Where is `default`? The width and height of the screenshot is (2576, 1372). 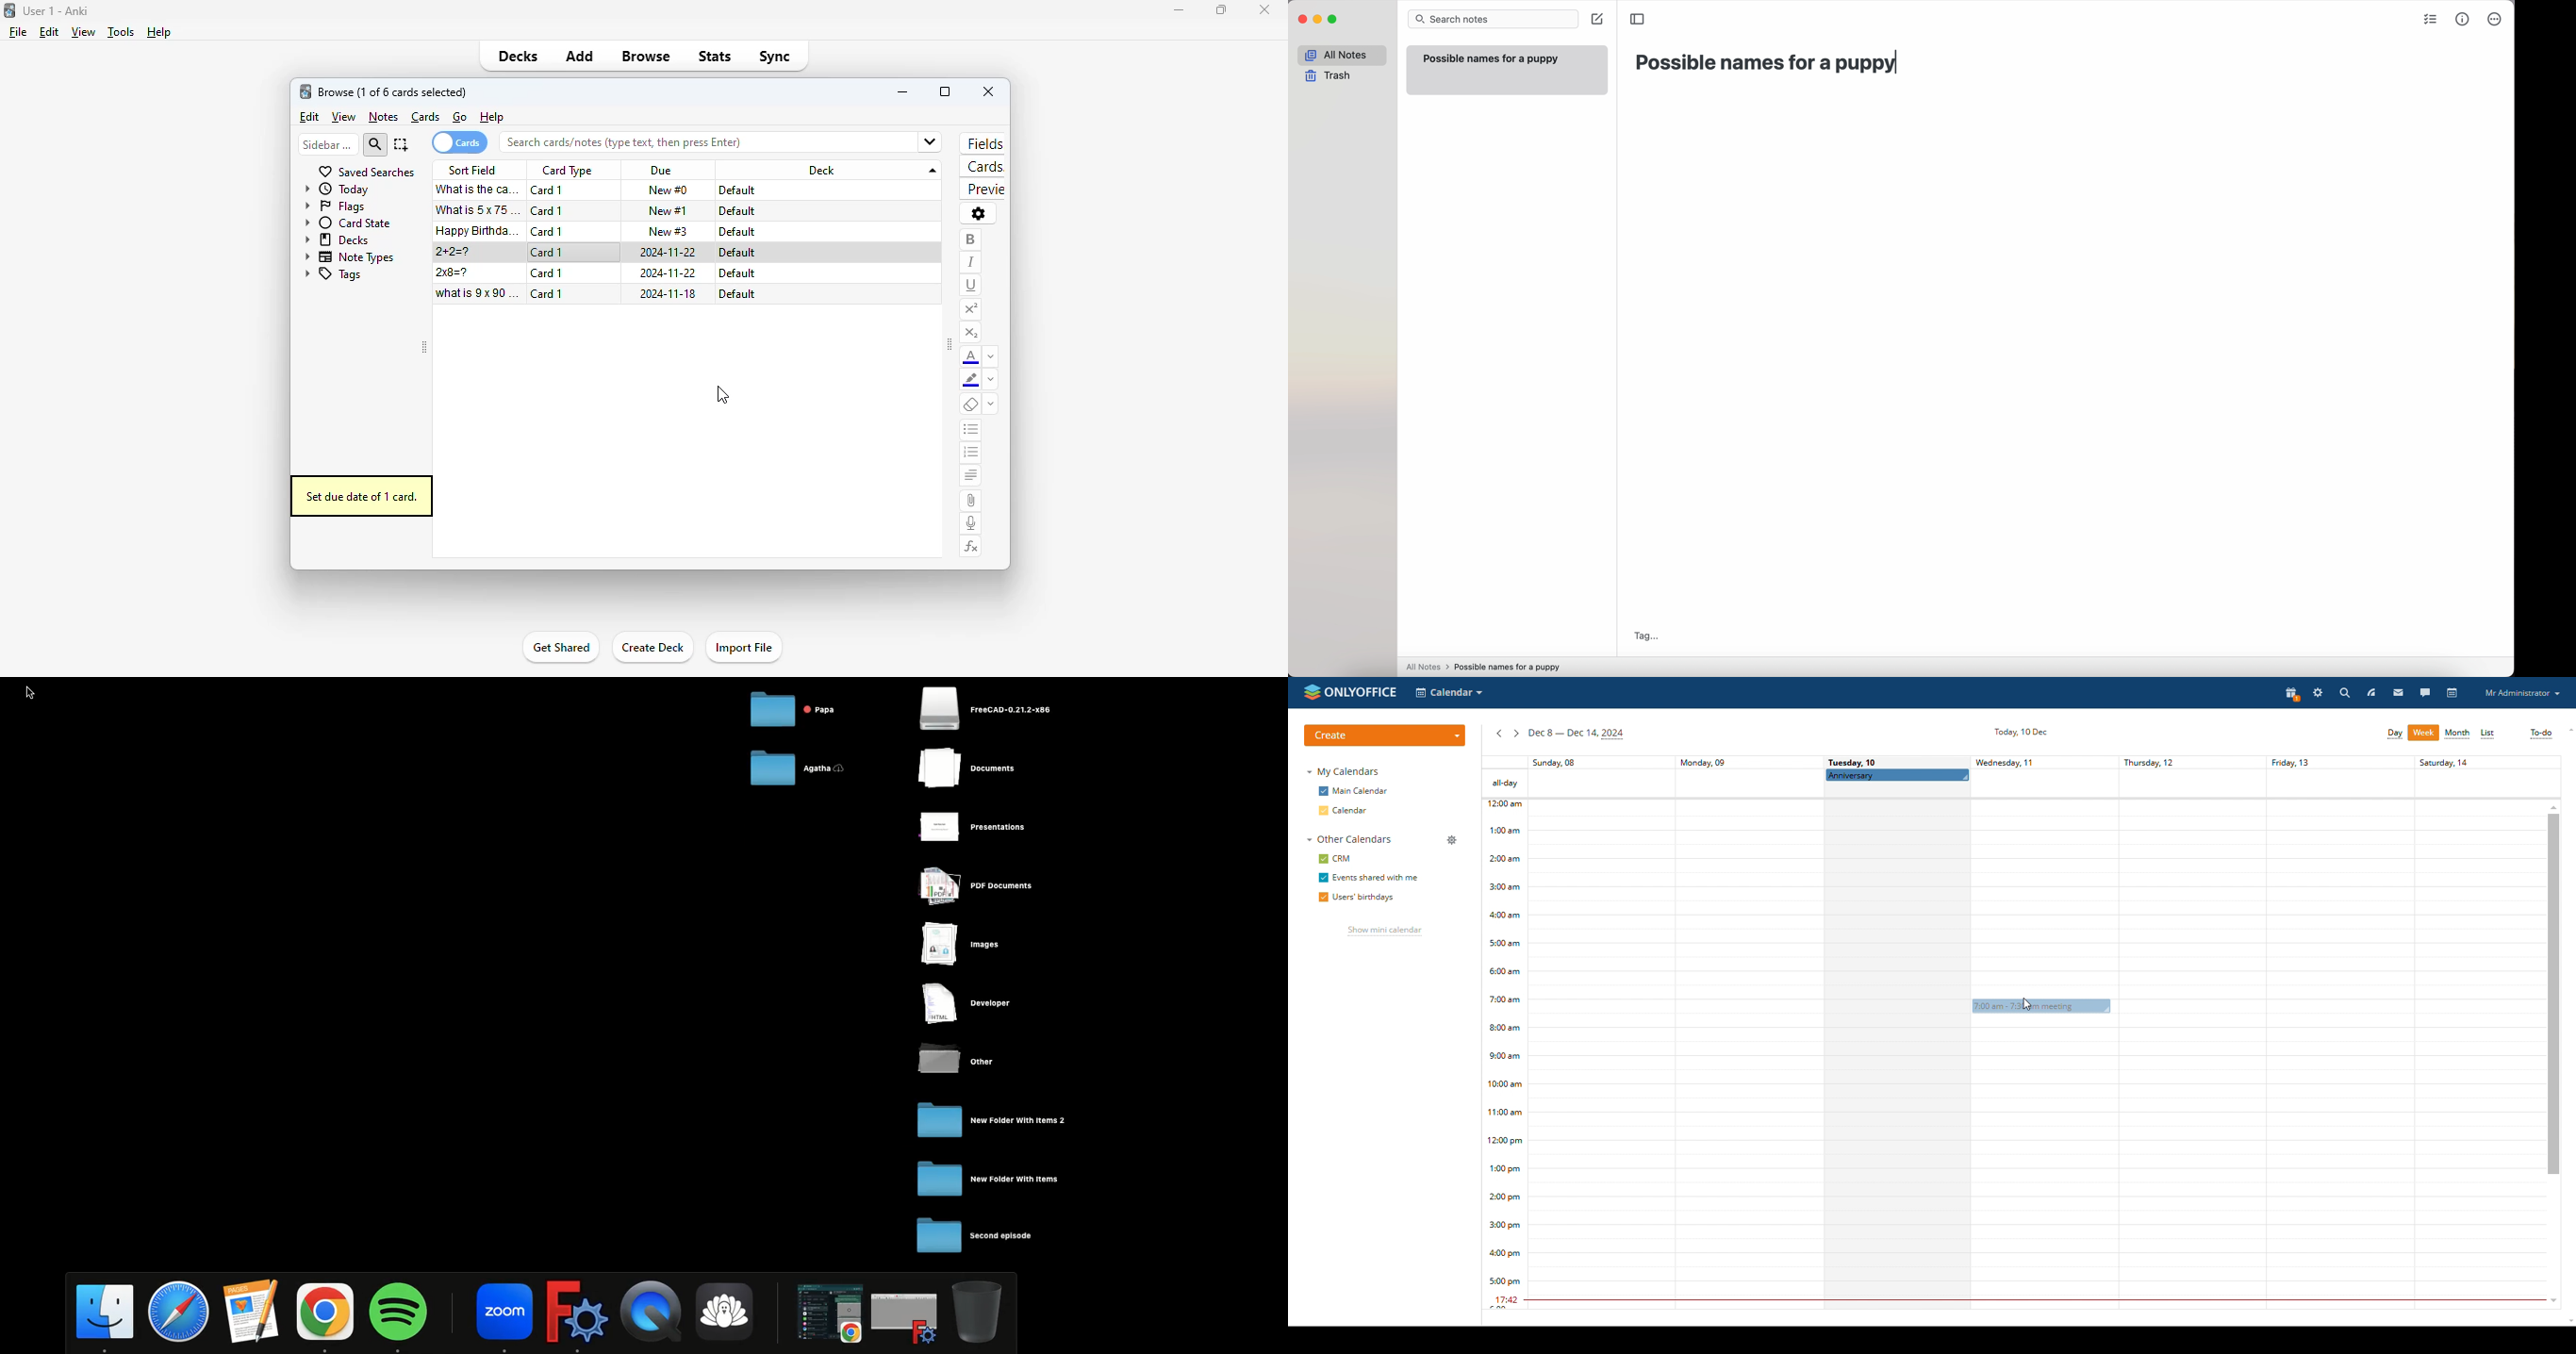 default is located at coordinates (736, 211).